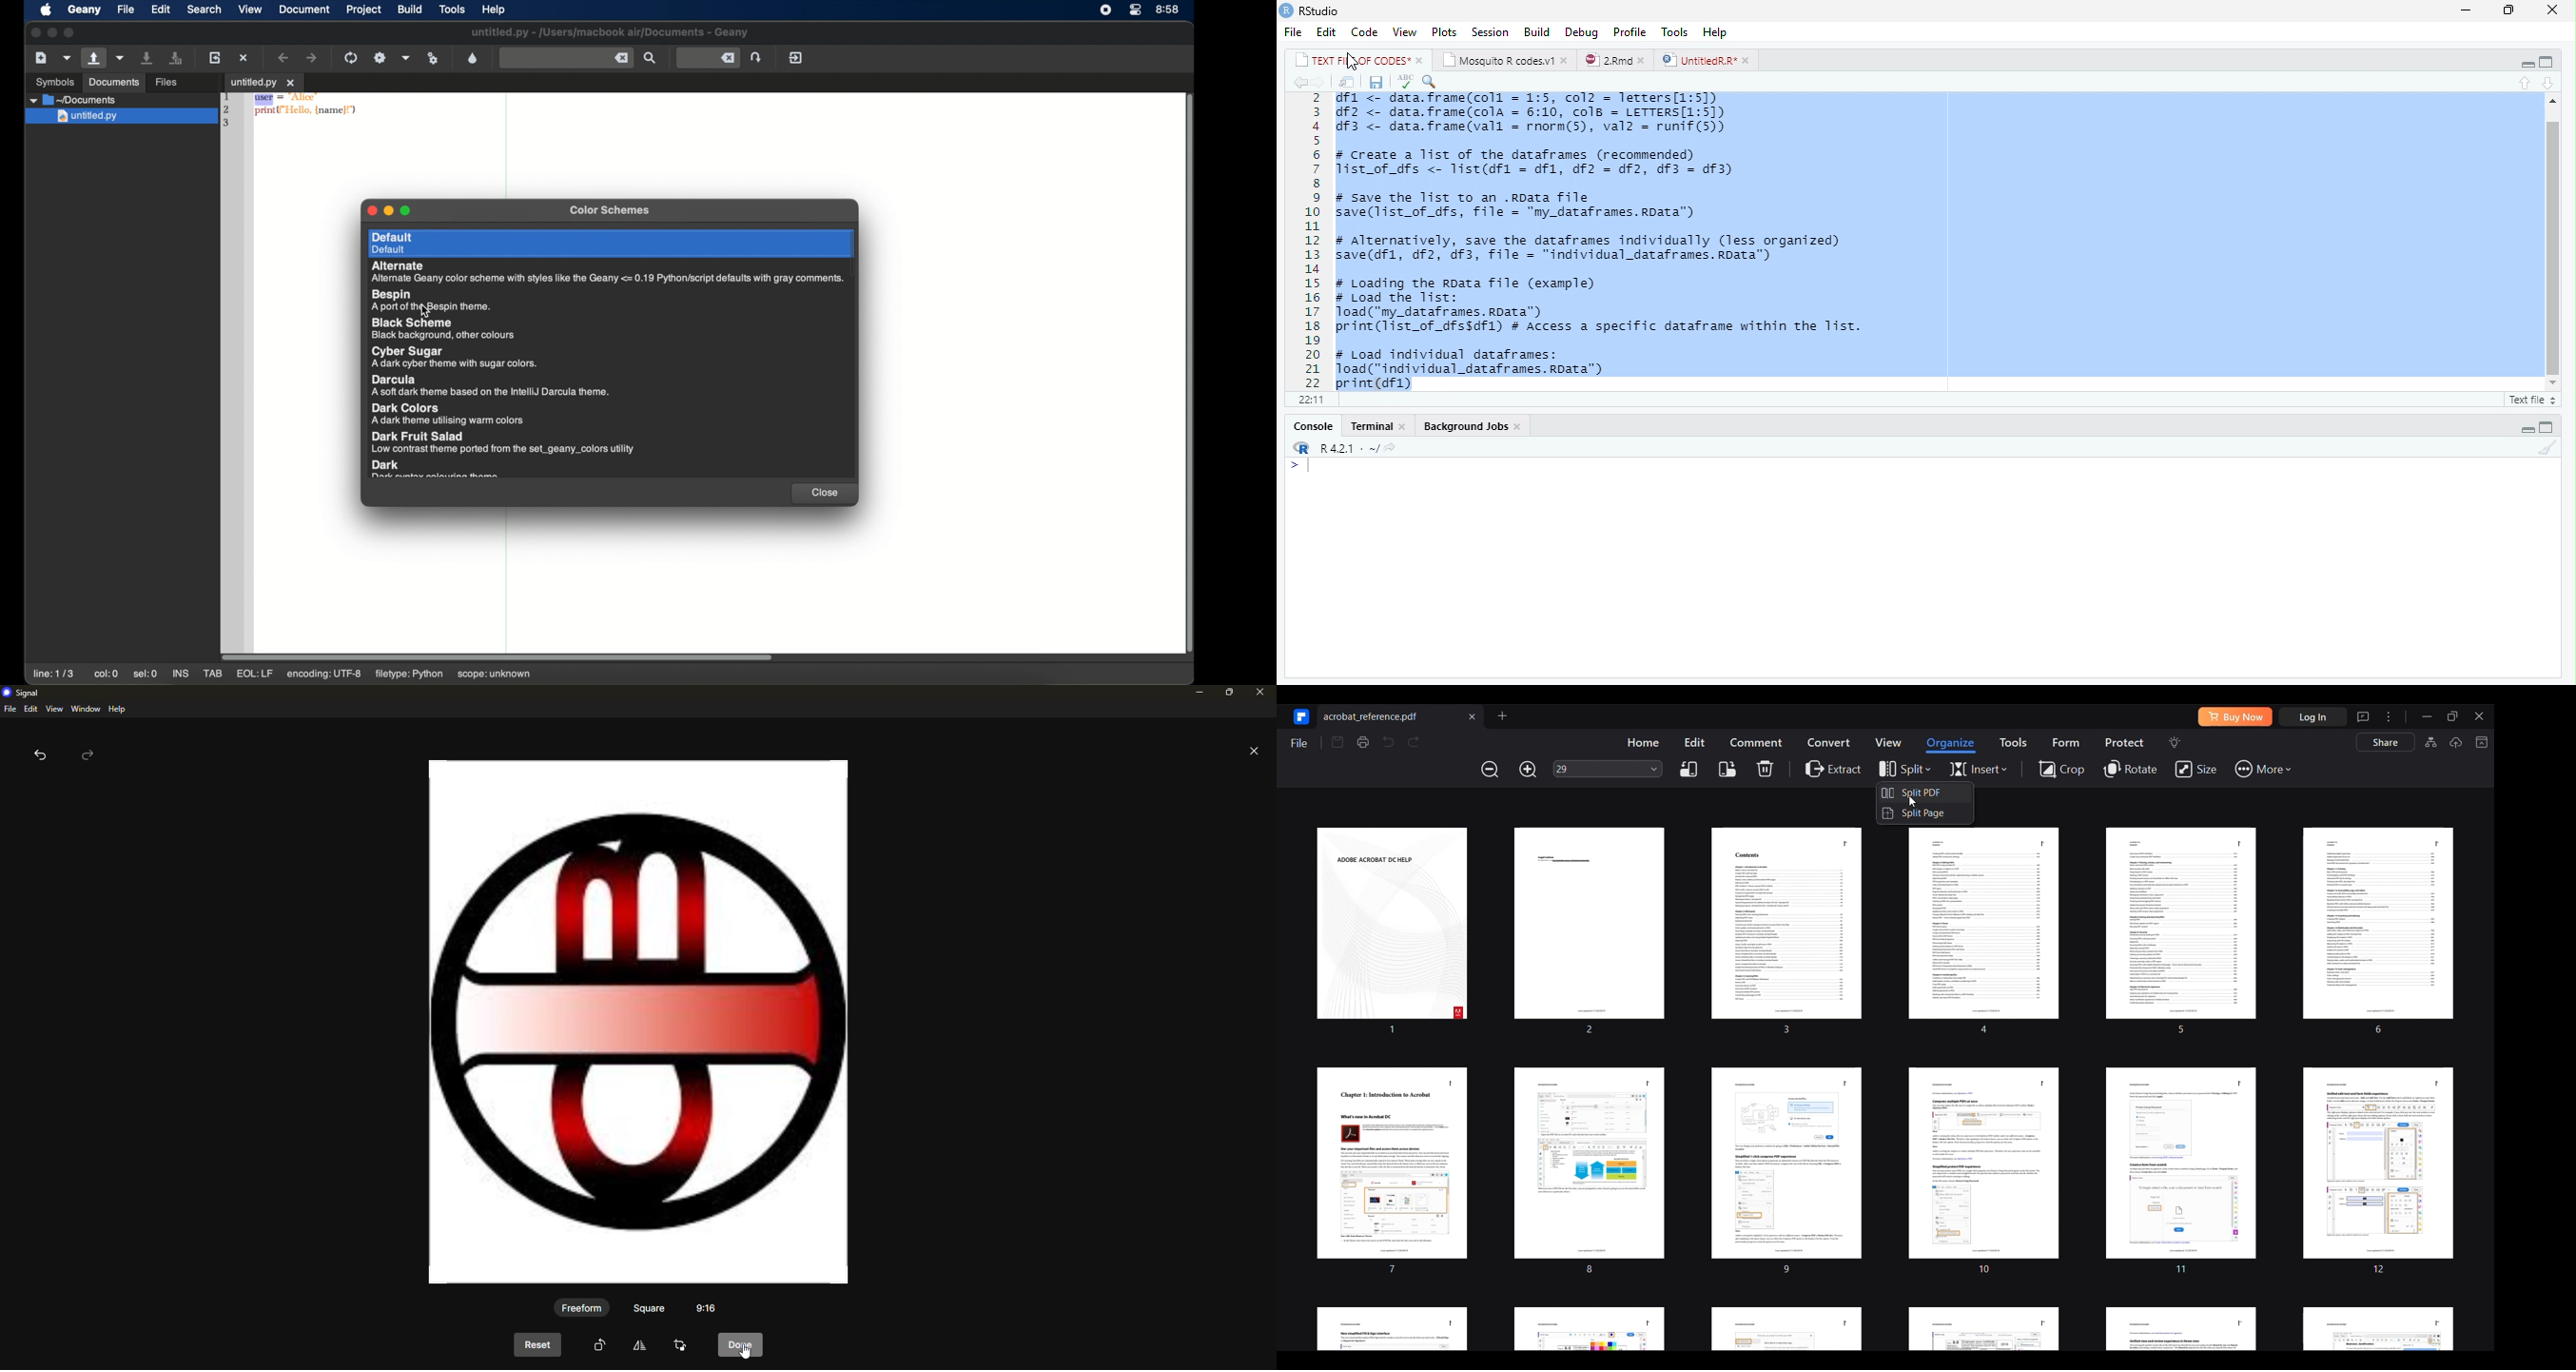 This screenshot has width=2576, height=1372. I want to click on Profile, so click(1630, 31).